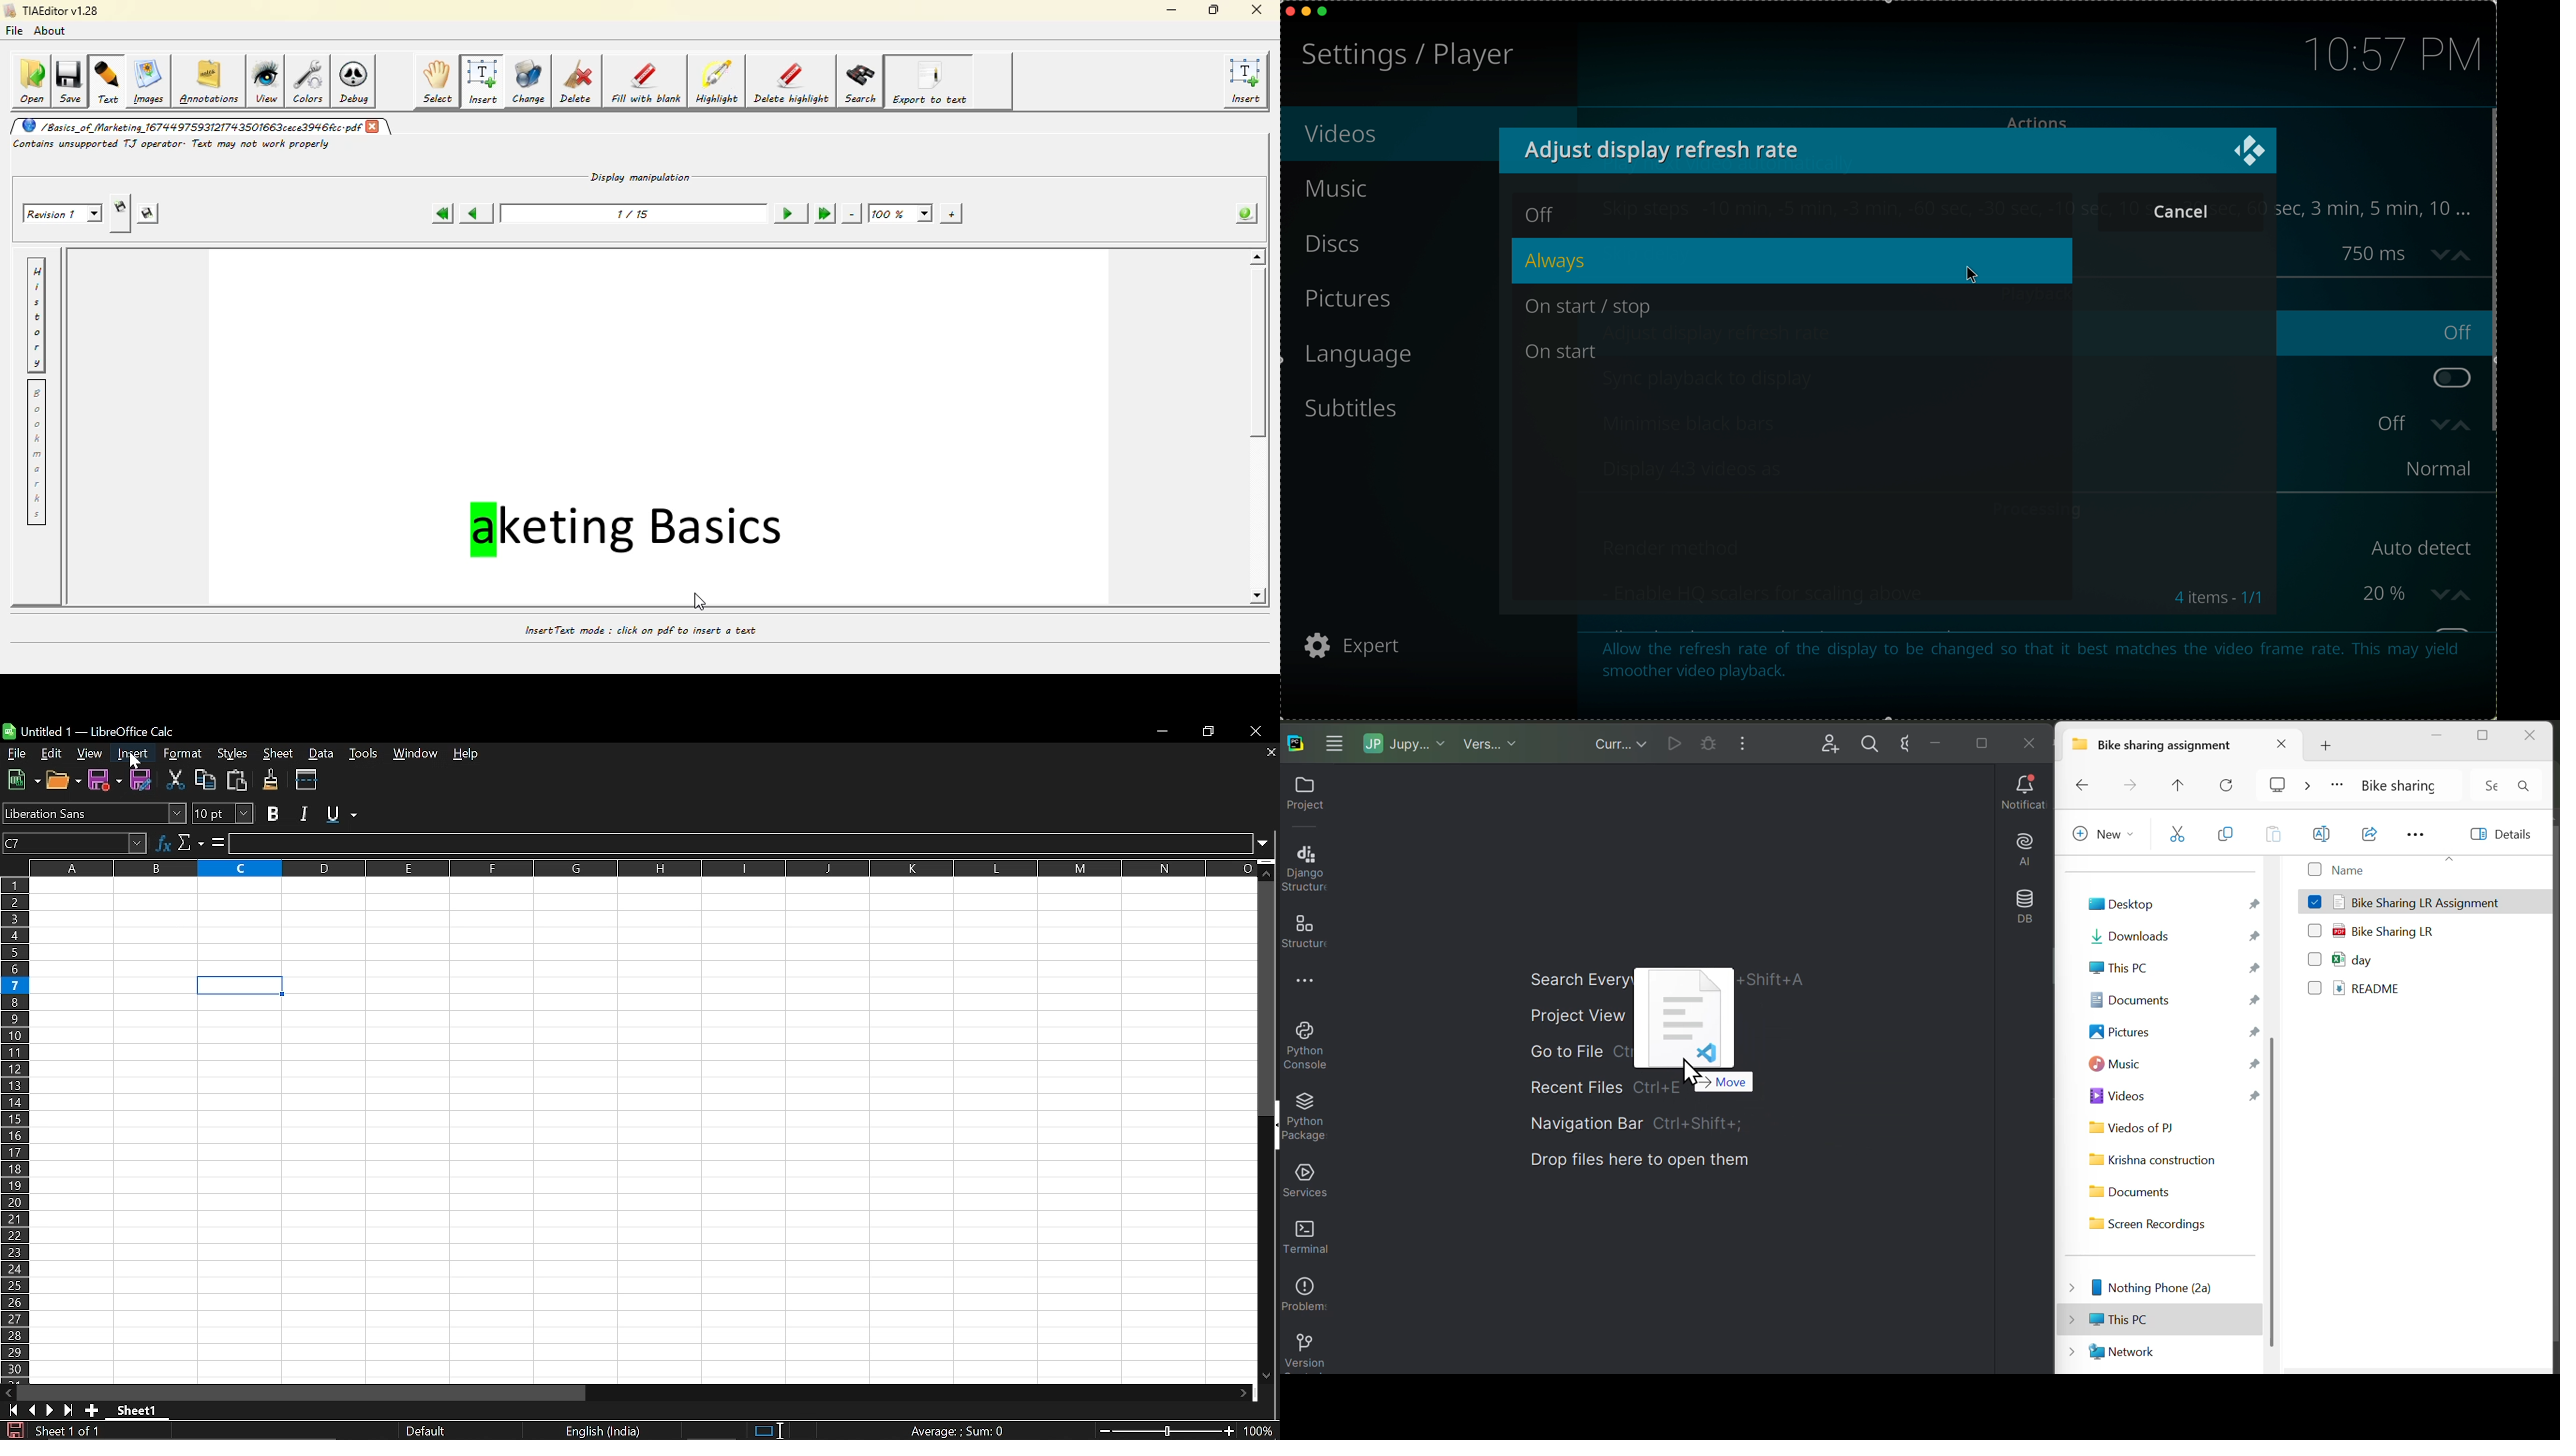 Image resolution: width=2576 pixels, height=1456 pixels. Describe the element at coordinates (1664, 149) in the screenshot. I see `adjust display refresh rate` at that location.